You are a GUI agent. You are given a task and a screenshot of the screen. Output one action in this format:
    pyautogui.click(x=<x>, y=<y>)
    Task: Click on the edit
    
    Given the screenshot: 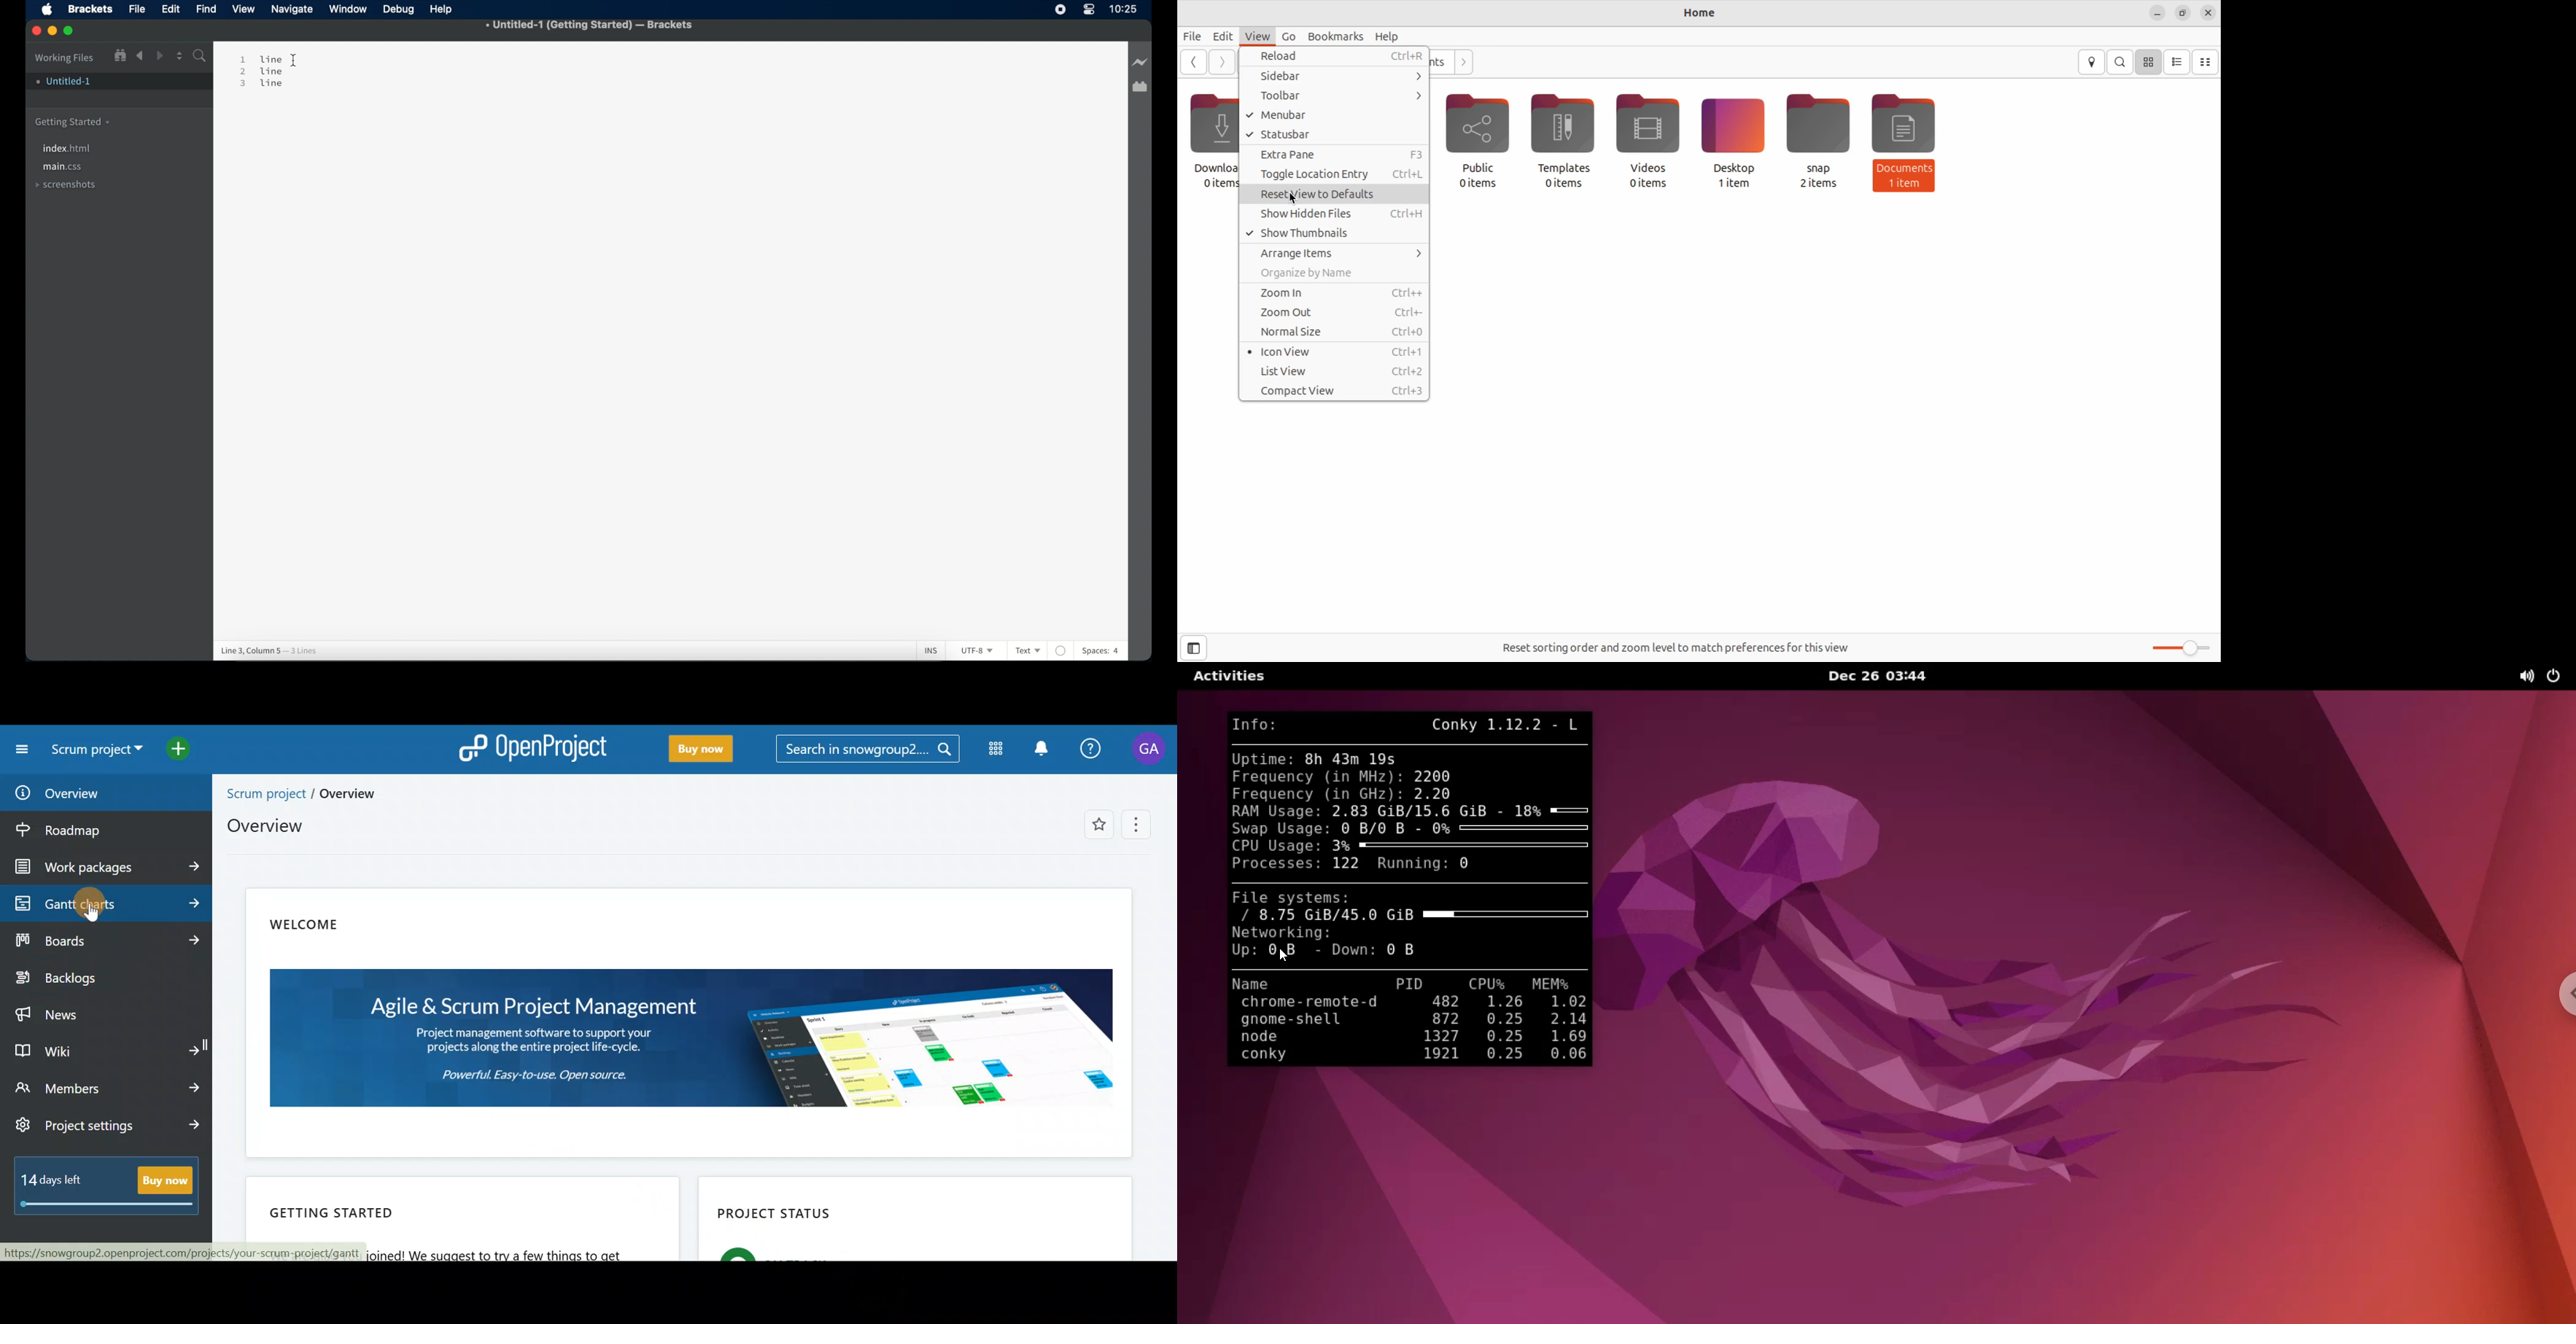 What is the action you would take?
    pyautogui.click(x=172, y=9)
    